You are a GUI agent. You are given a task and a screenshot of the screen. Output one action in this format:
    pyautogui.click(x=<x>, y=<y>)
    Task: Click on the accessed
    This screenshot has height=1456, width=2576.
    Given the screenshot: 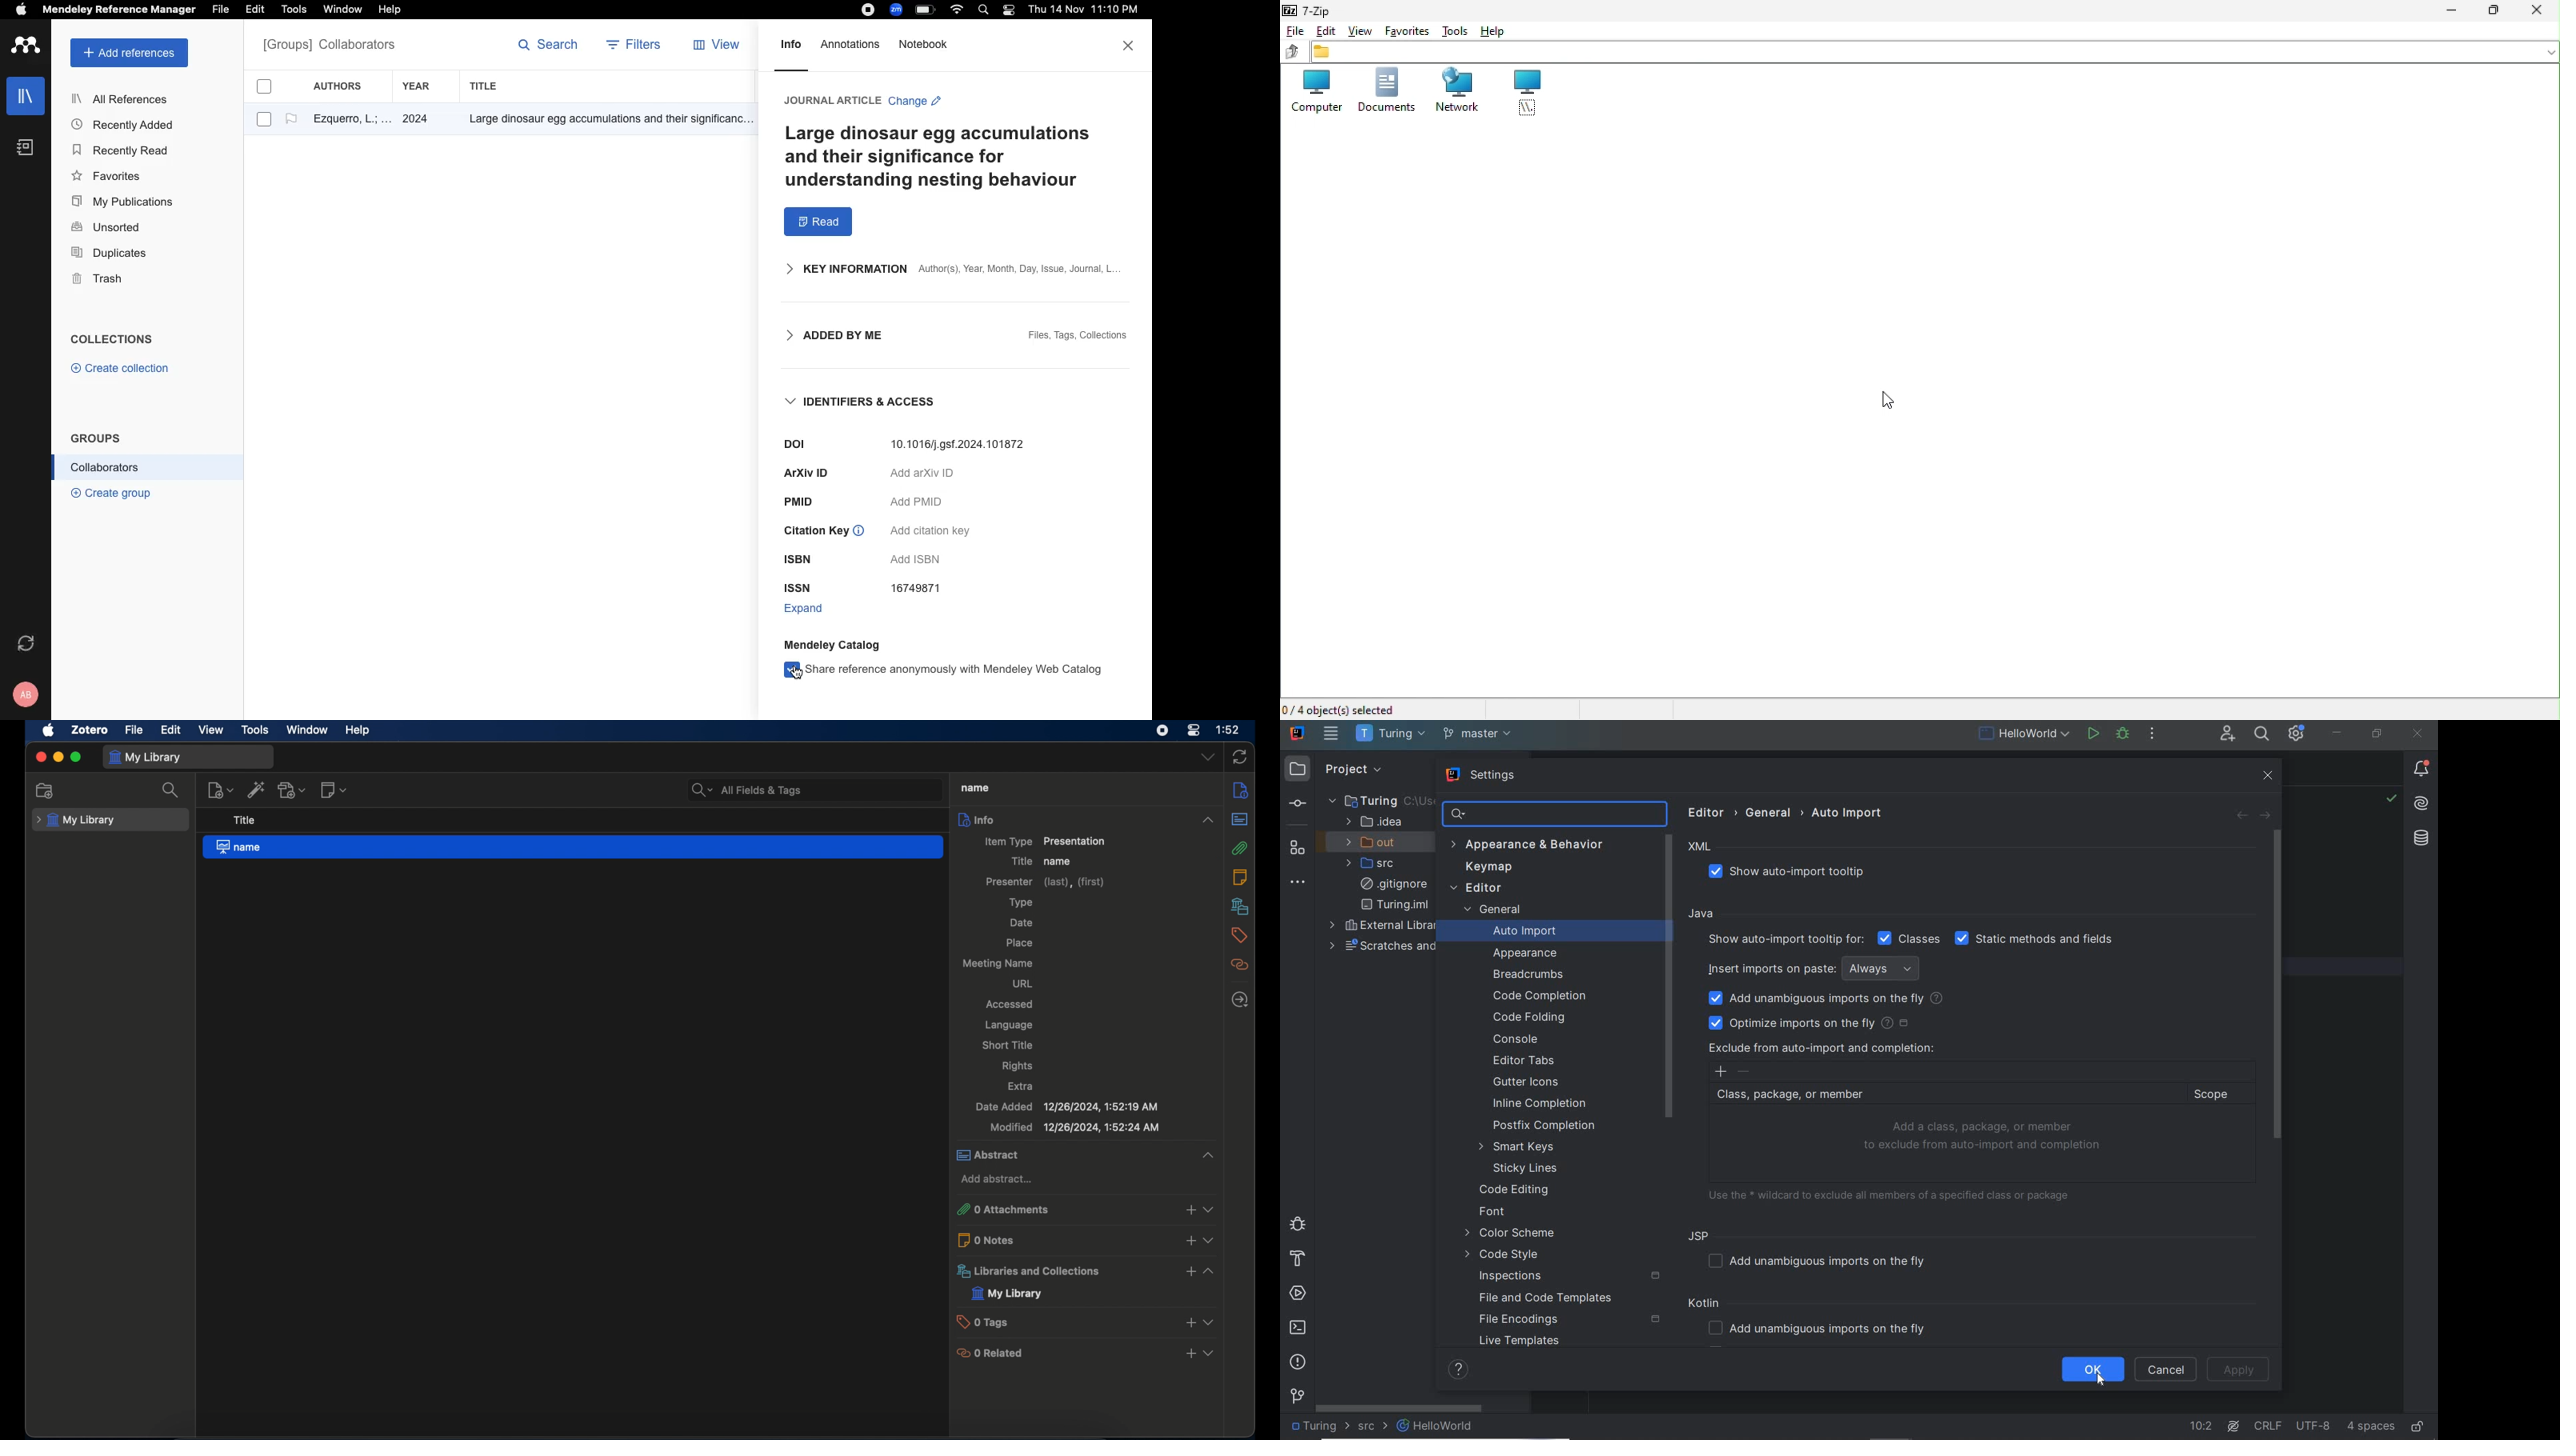 What is the action you would take?
    pyautogui.click(x=1011, y=1003)
    